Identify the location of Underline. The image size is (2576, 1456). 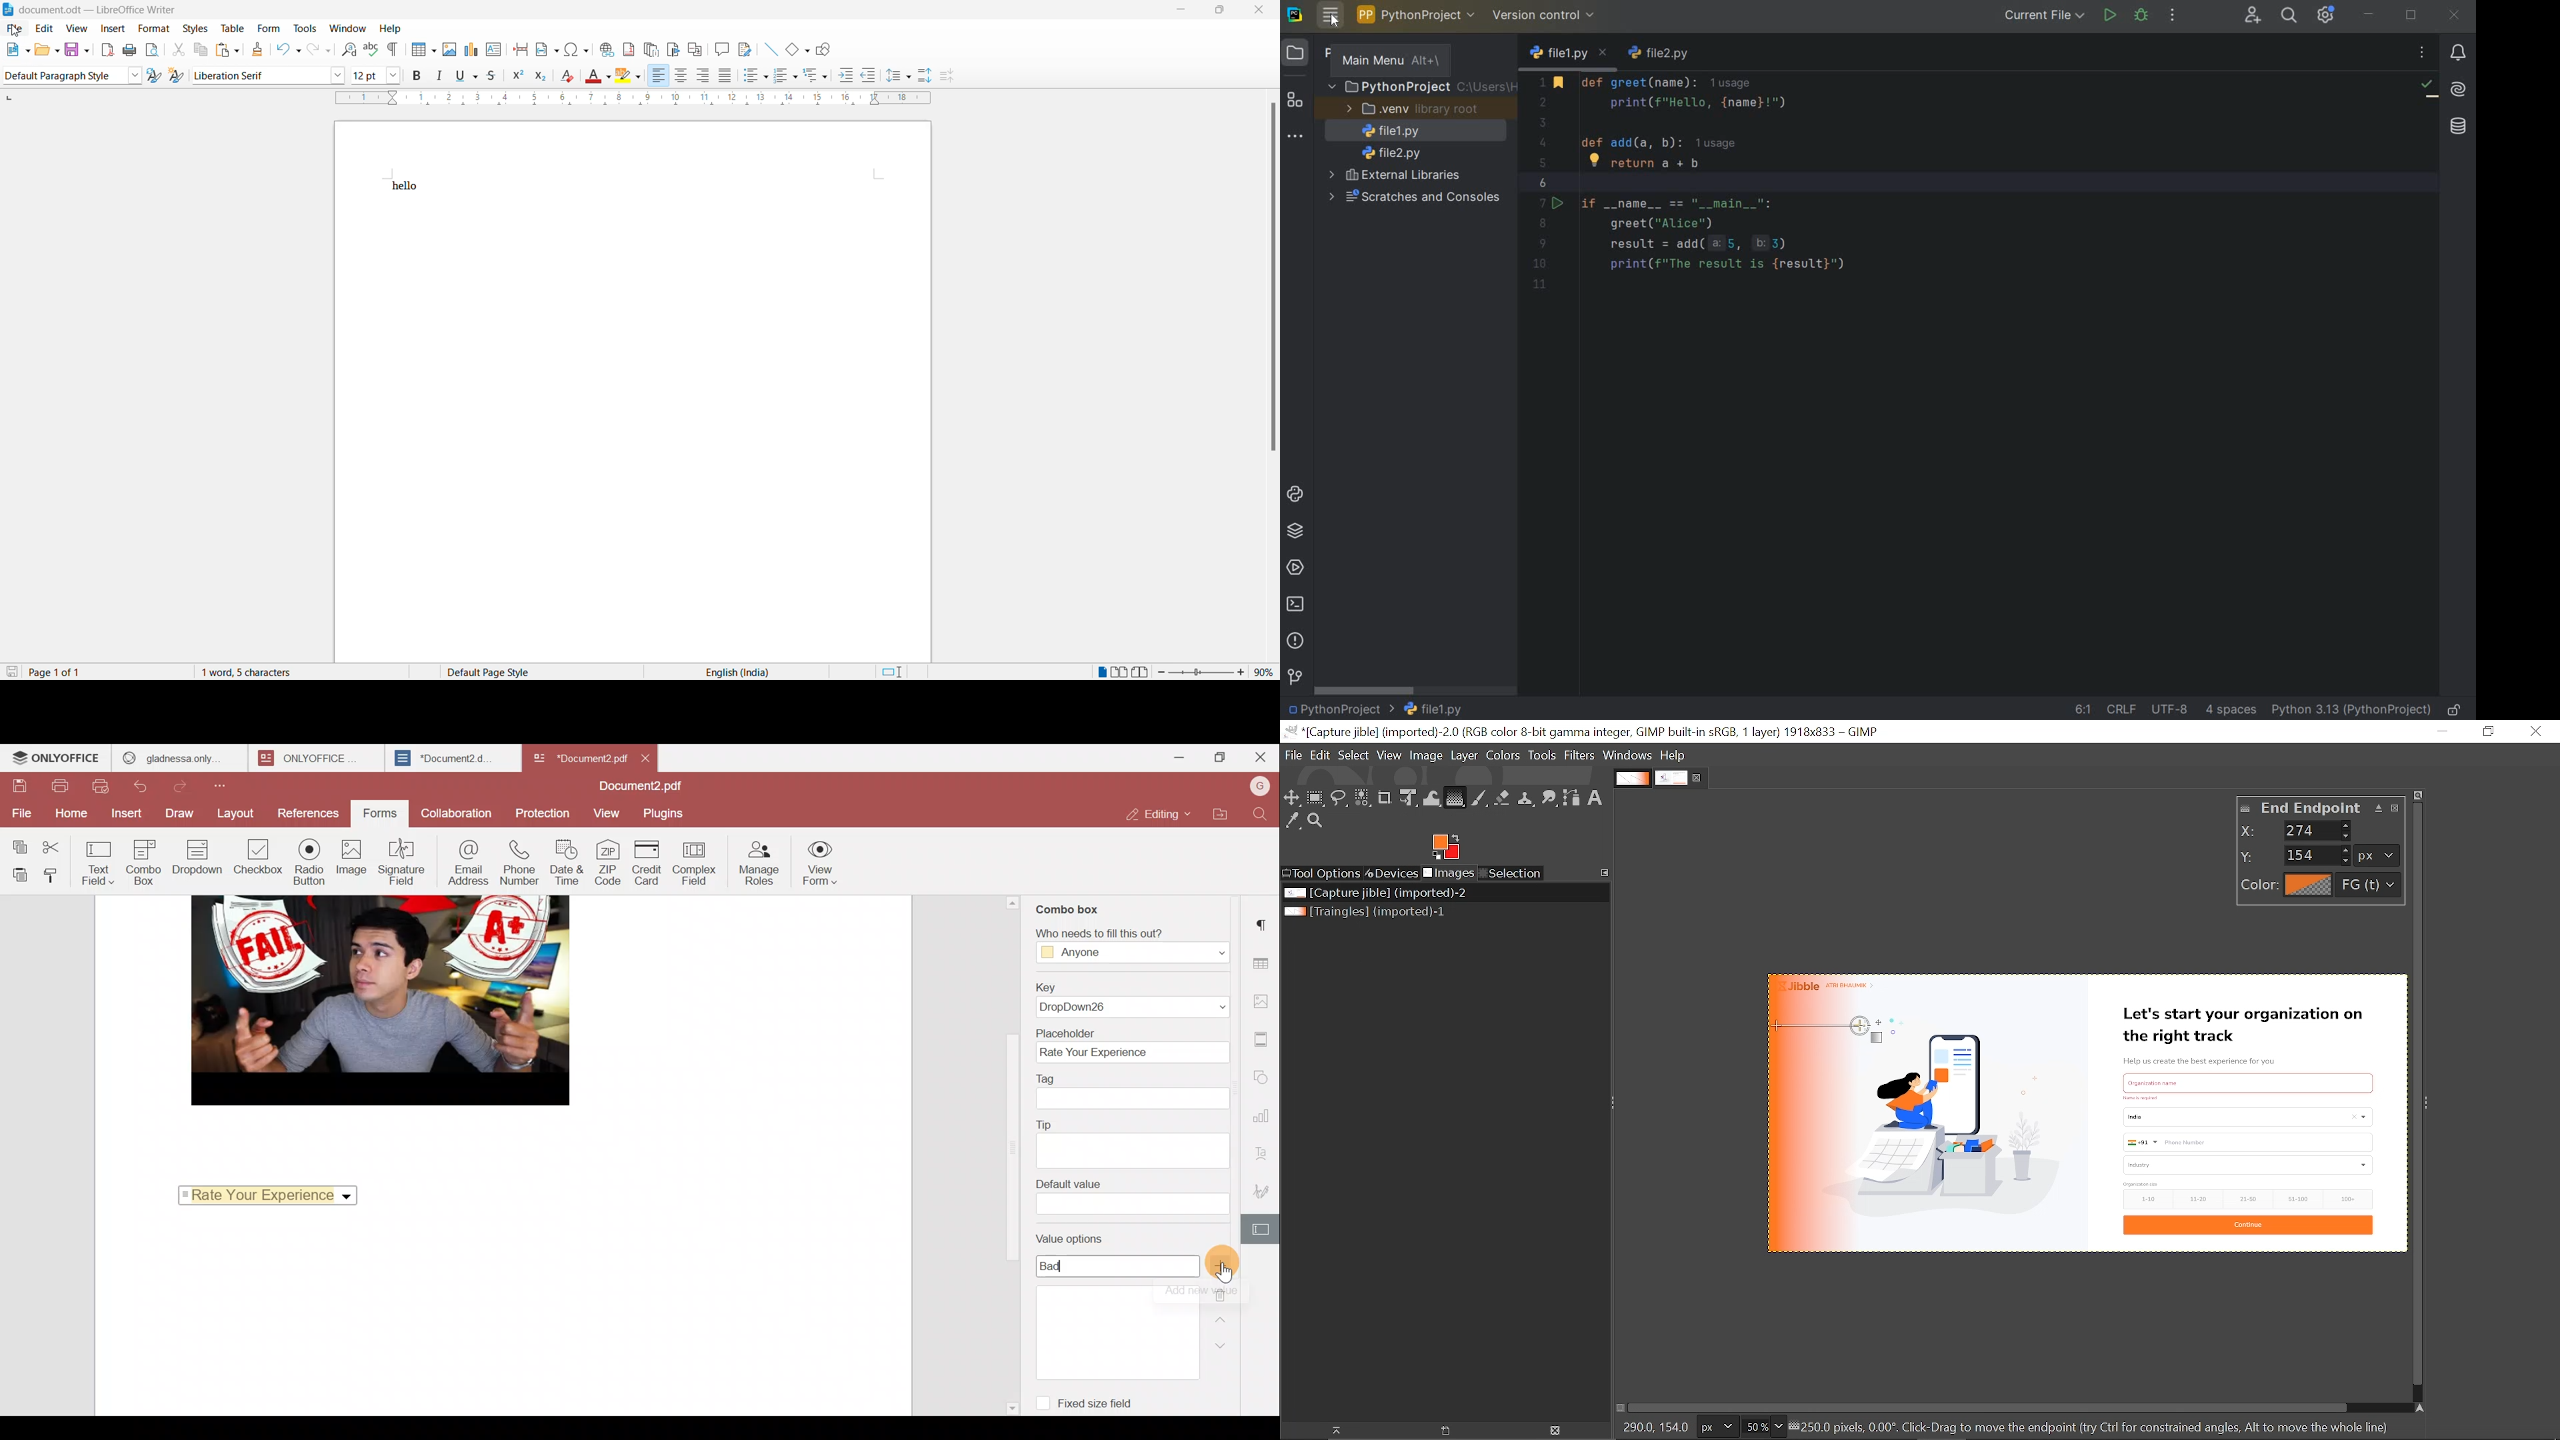
(465, 78).